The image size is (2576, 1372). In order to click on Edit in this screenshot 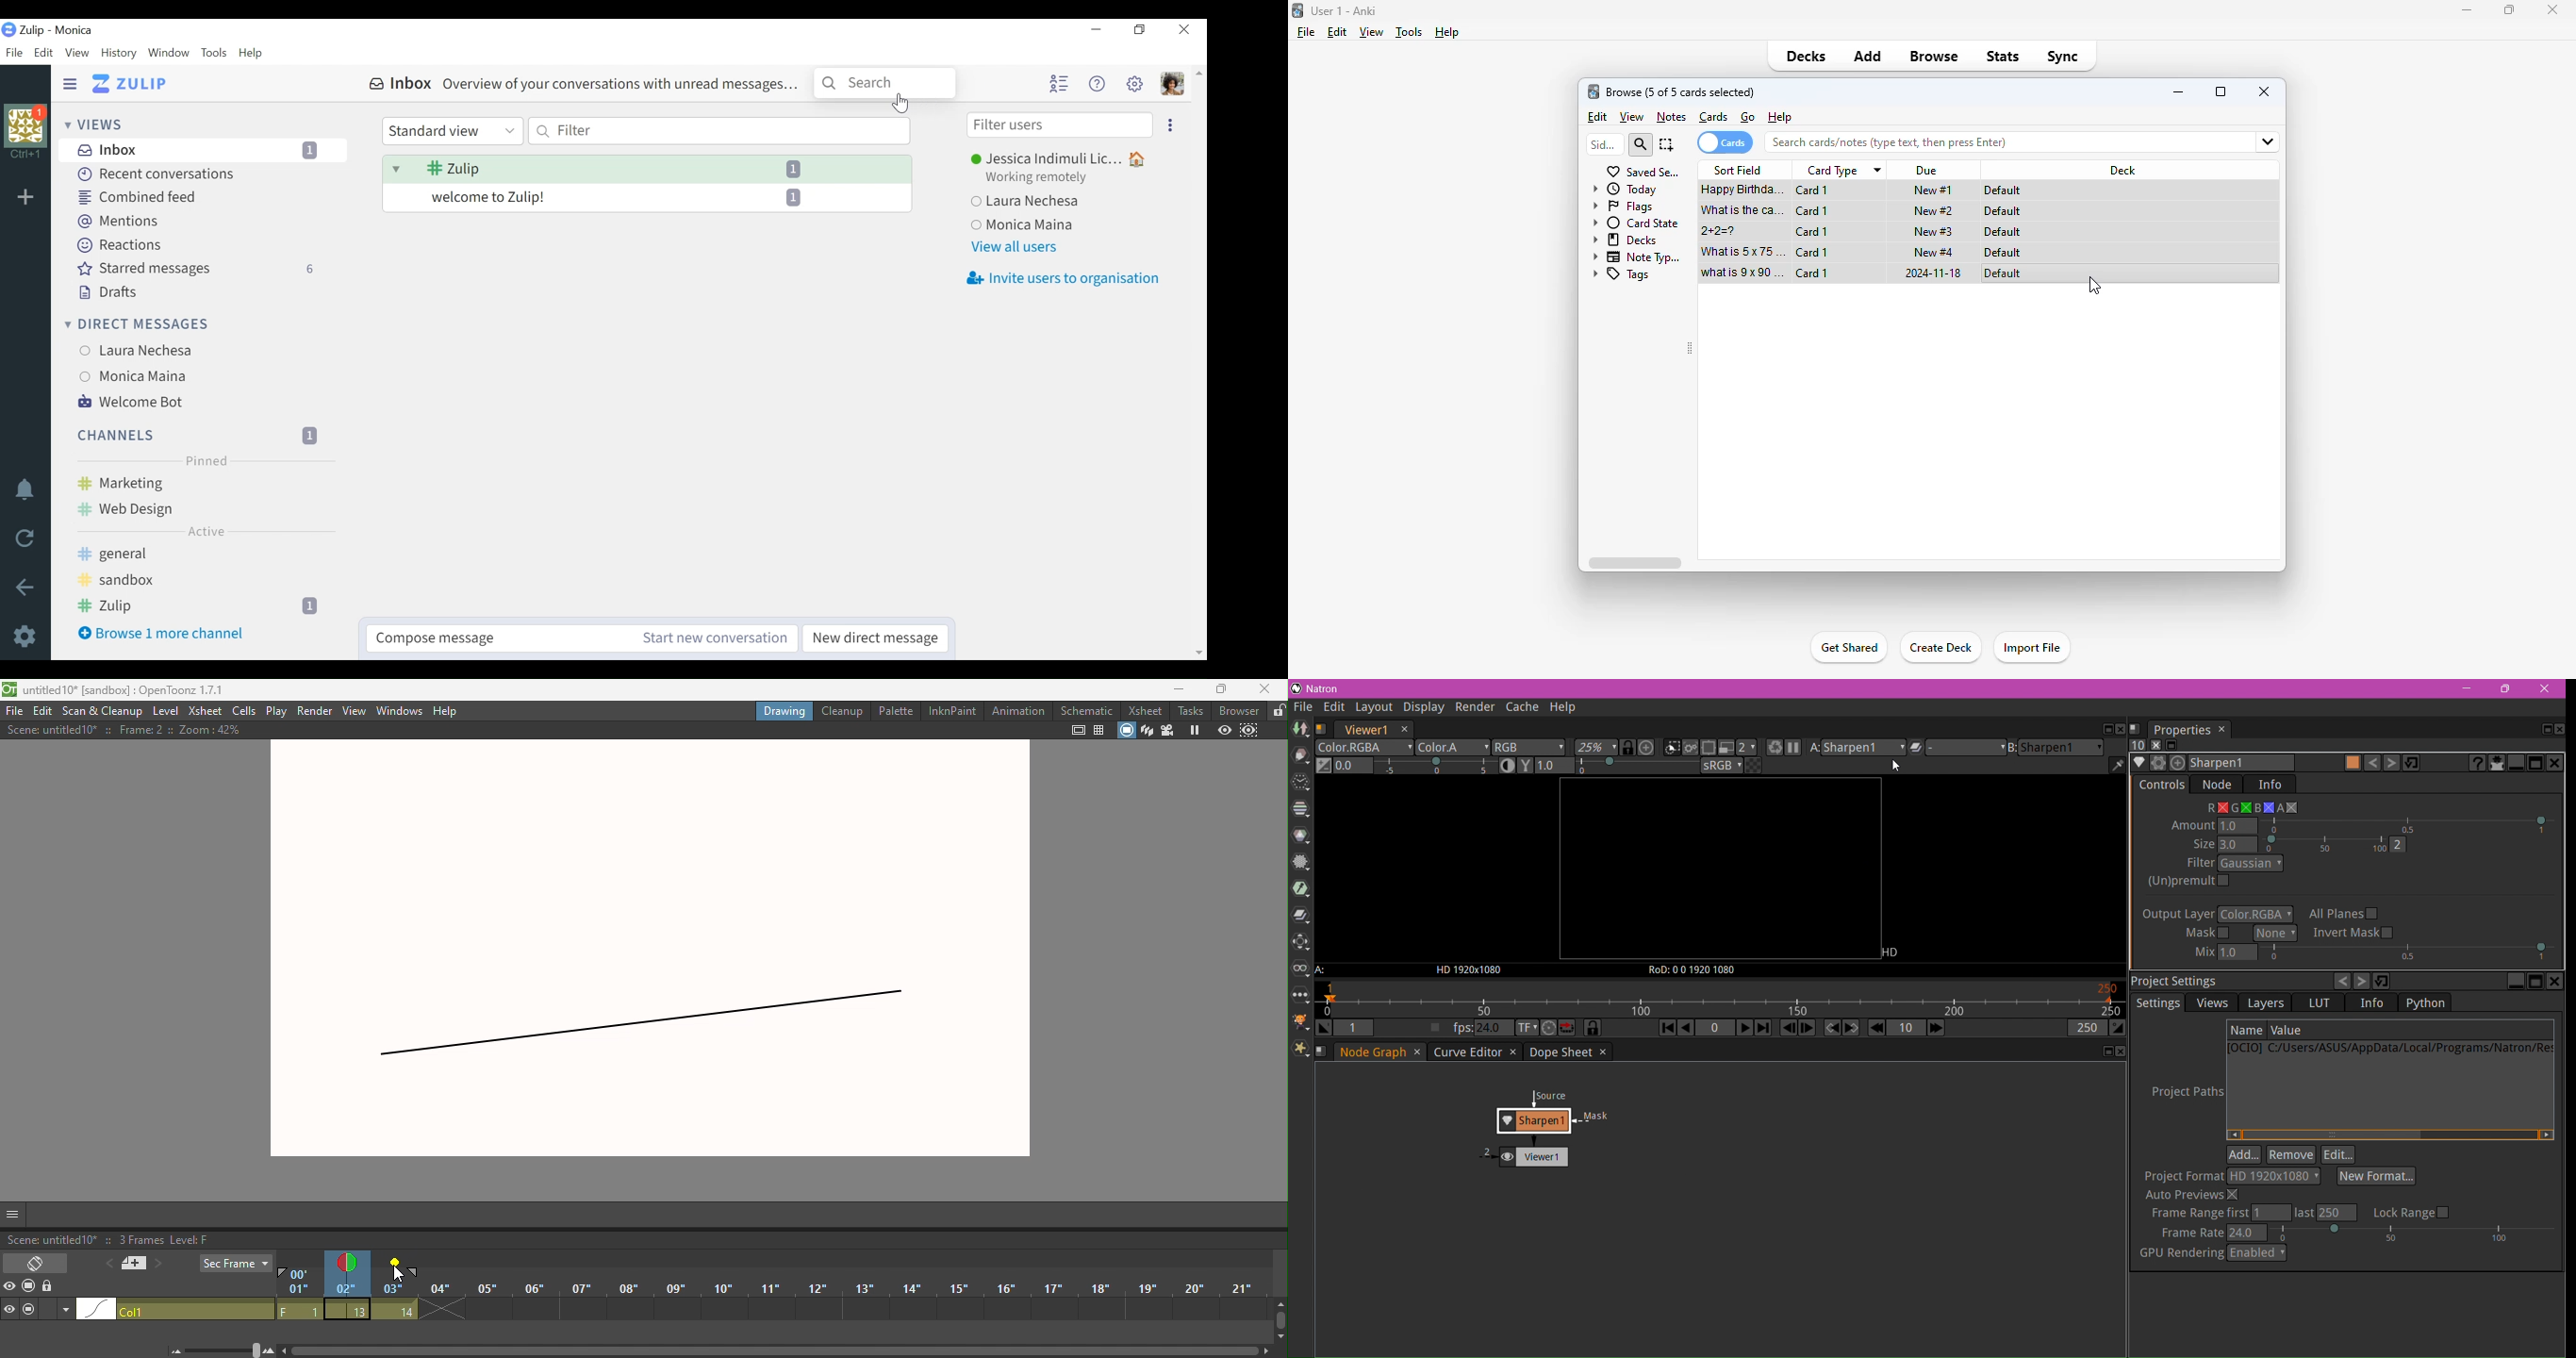, I will do `click(47, 54)`.